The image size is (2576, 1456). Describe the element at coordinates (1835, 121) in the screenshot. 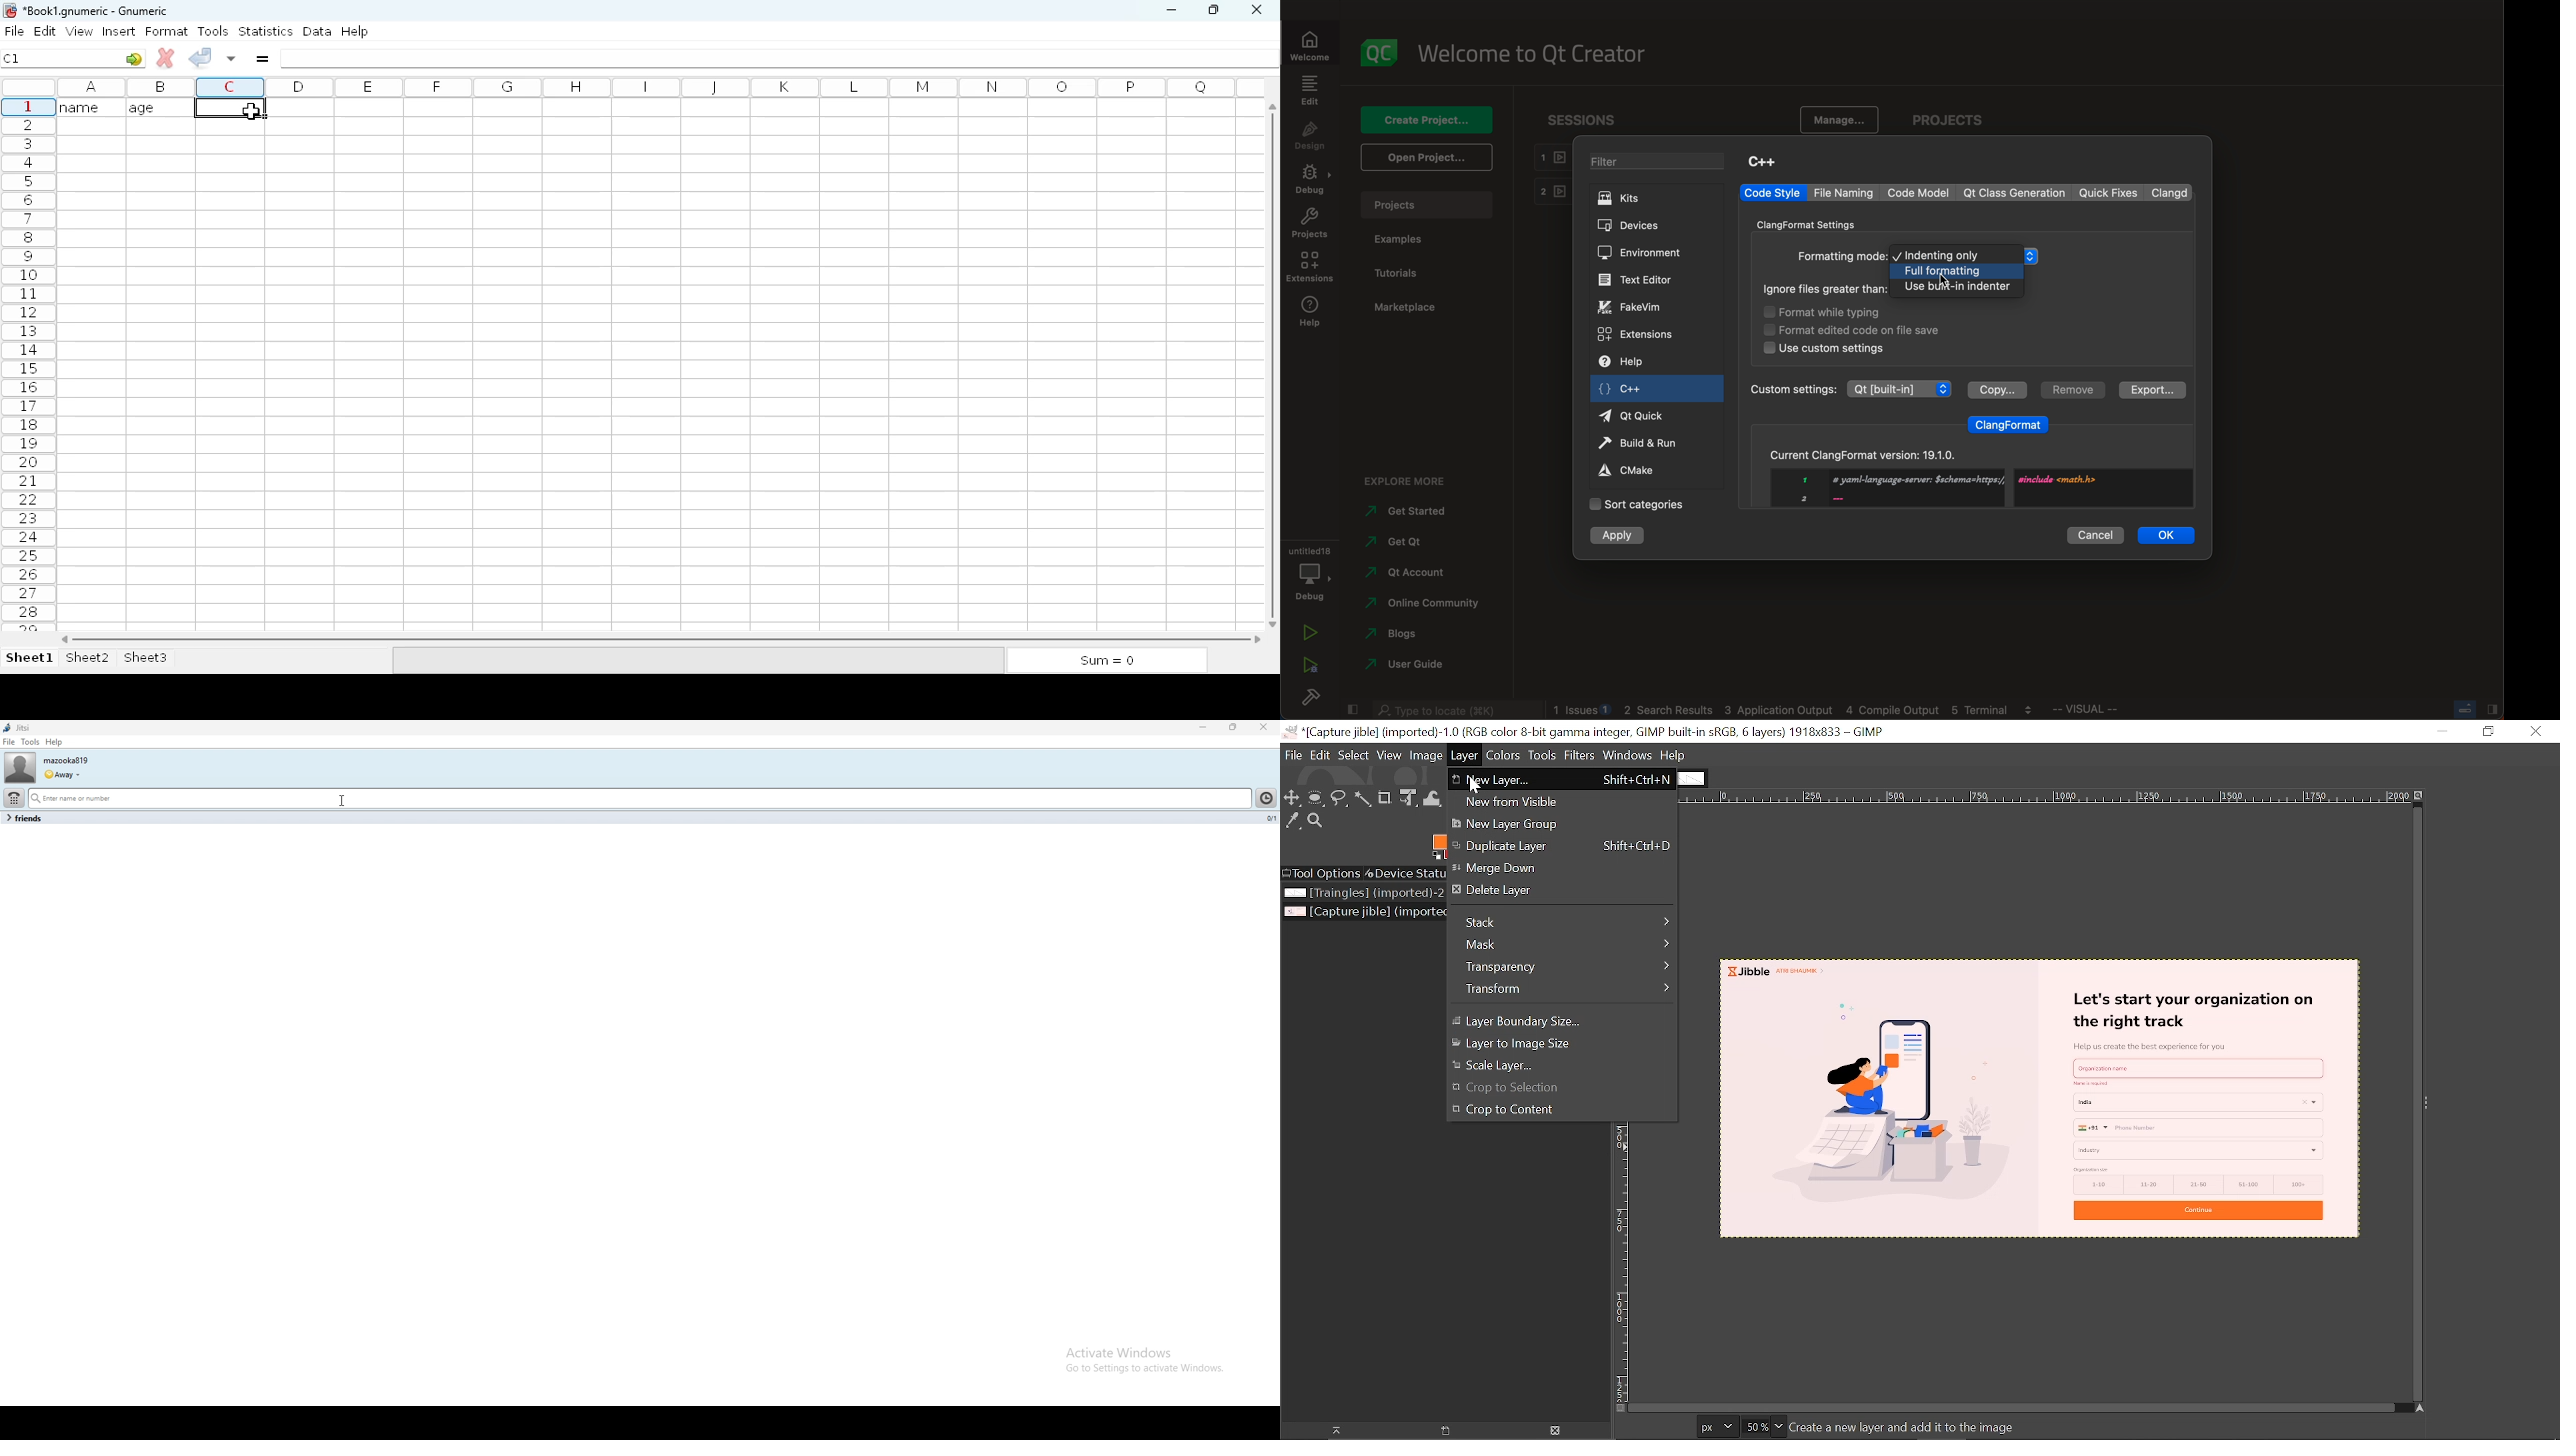

I see `manage` at that location.